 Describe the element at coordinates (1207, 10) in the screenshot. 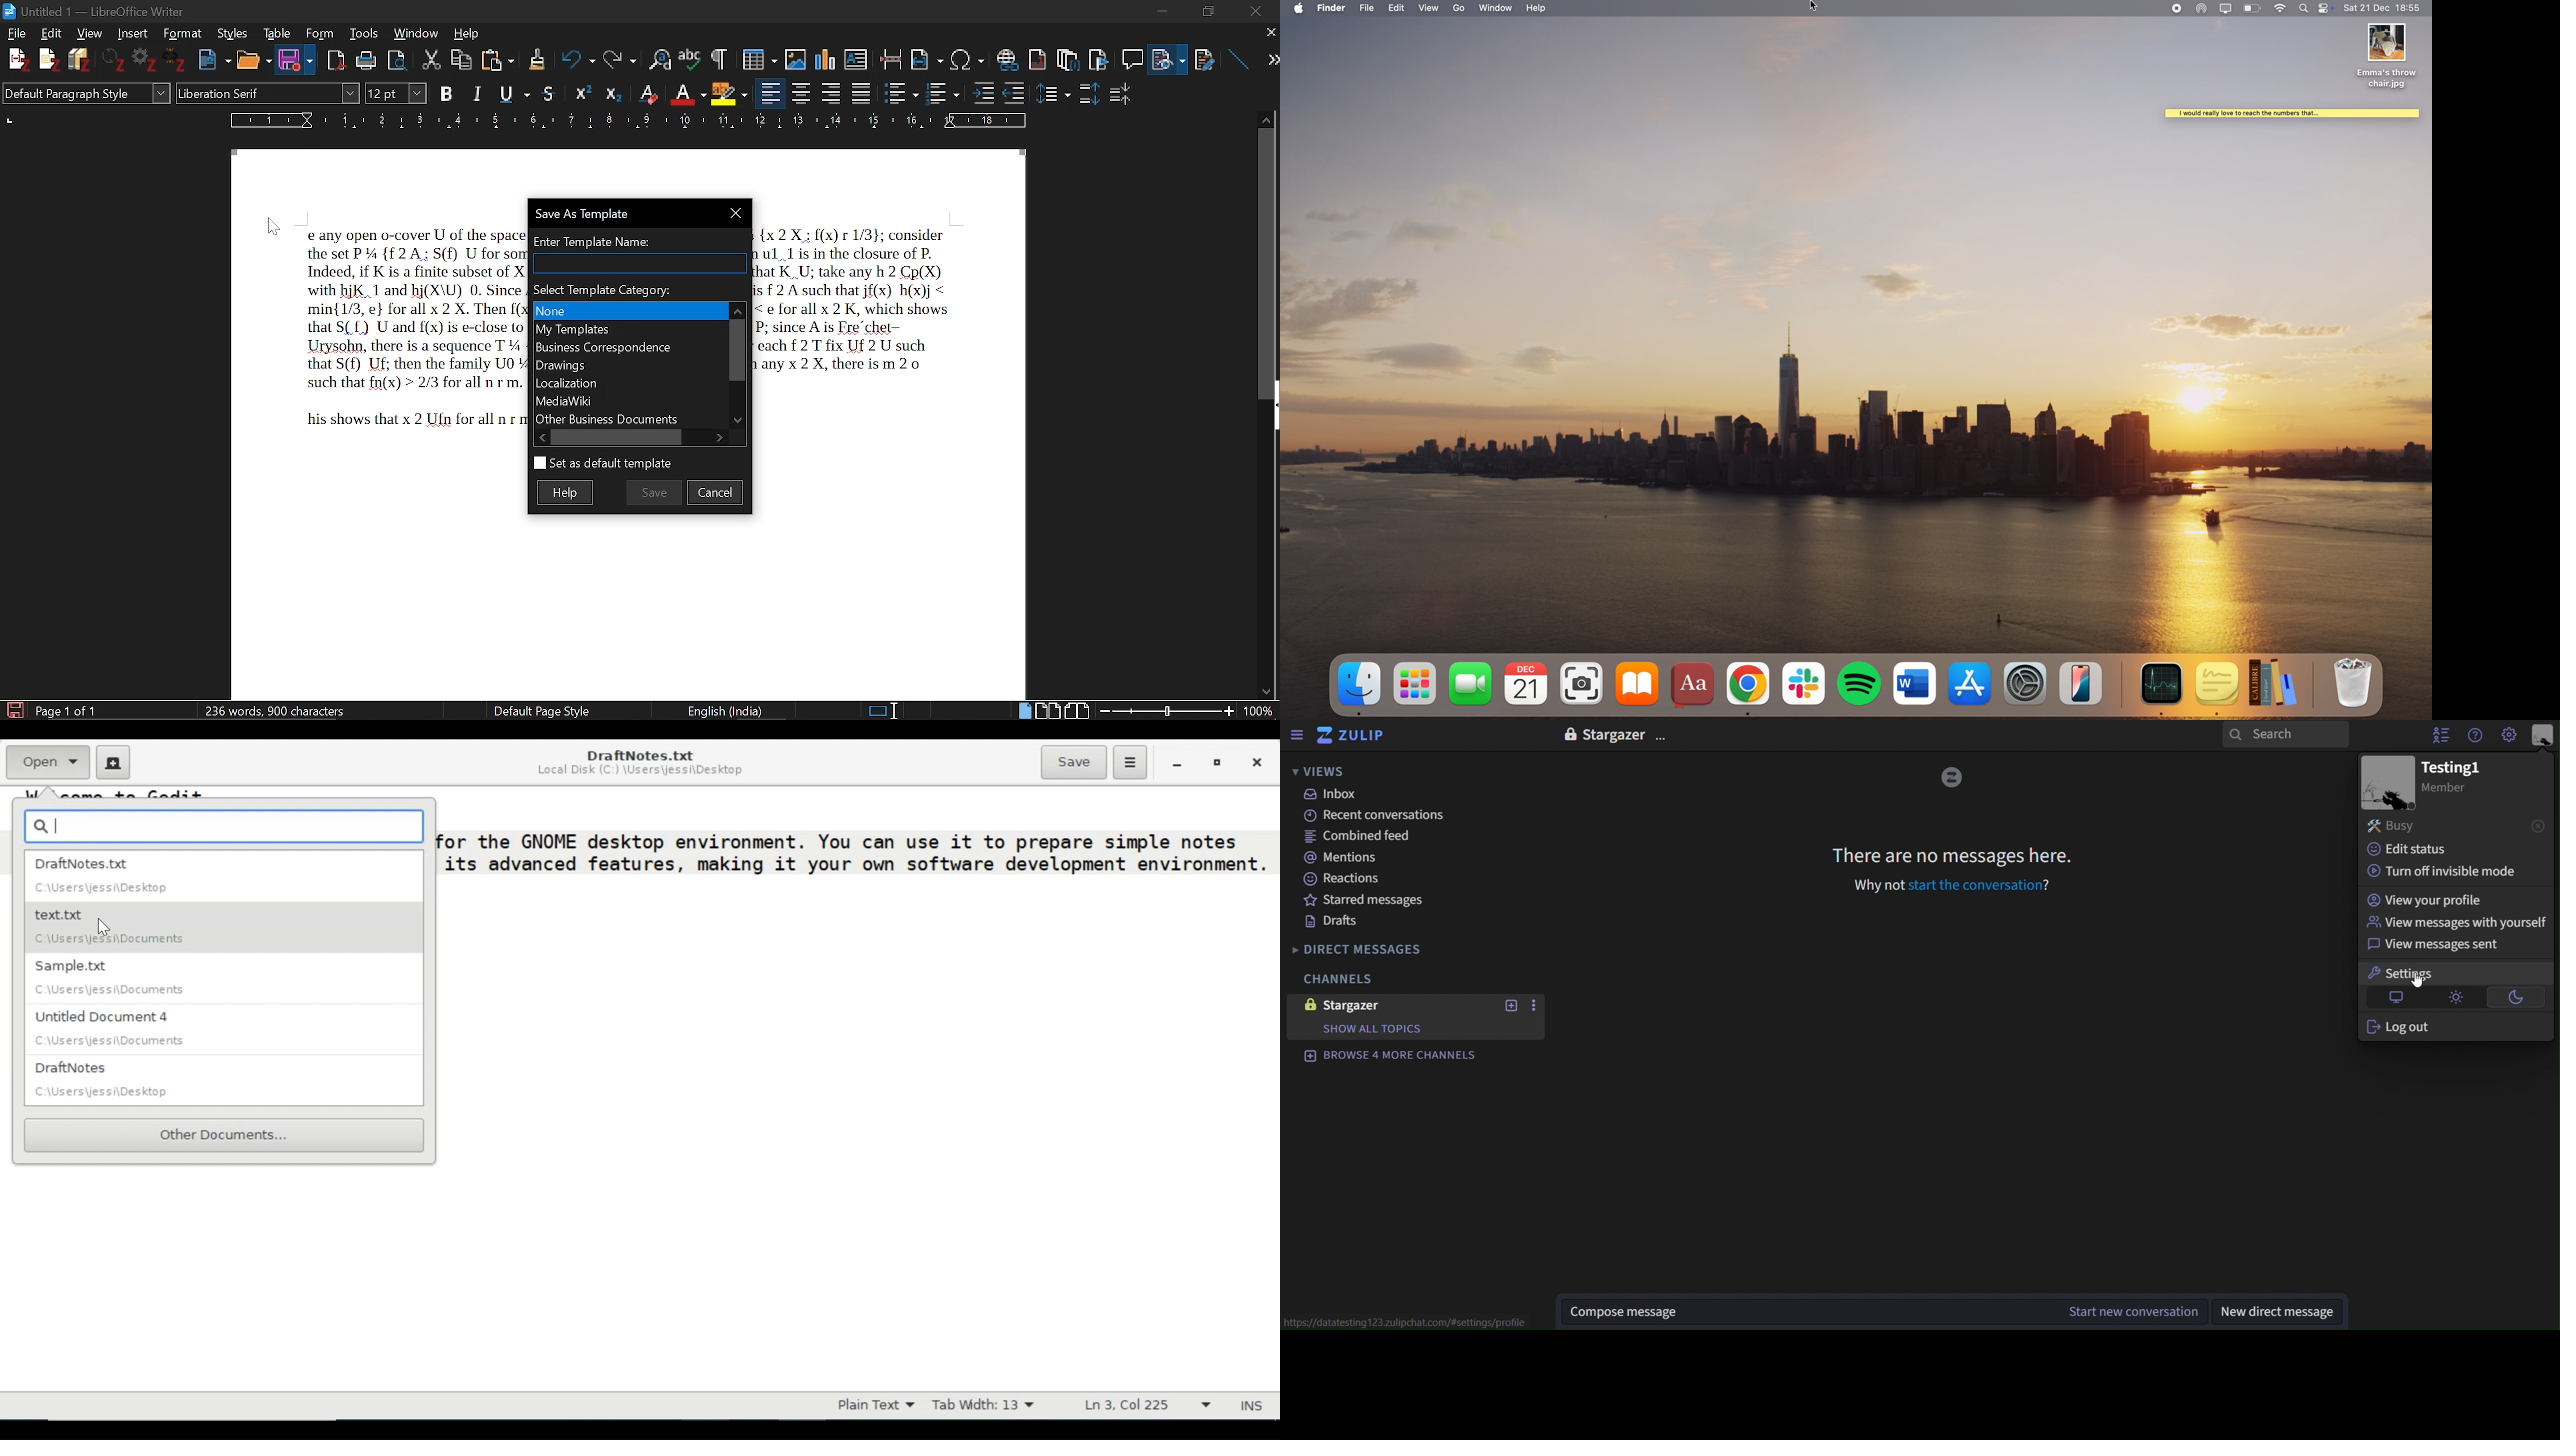

I see `maximize` at that location.